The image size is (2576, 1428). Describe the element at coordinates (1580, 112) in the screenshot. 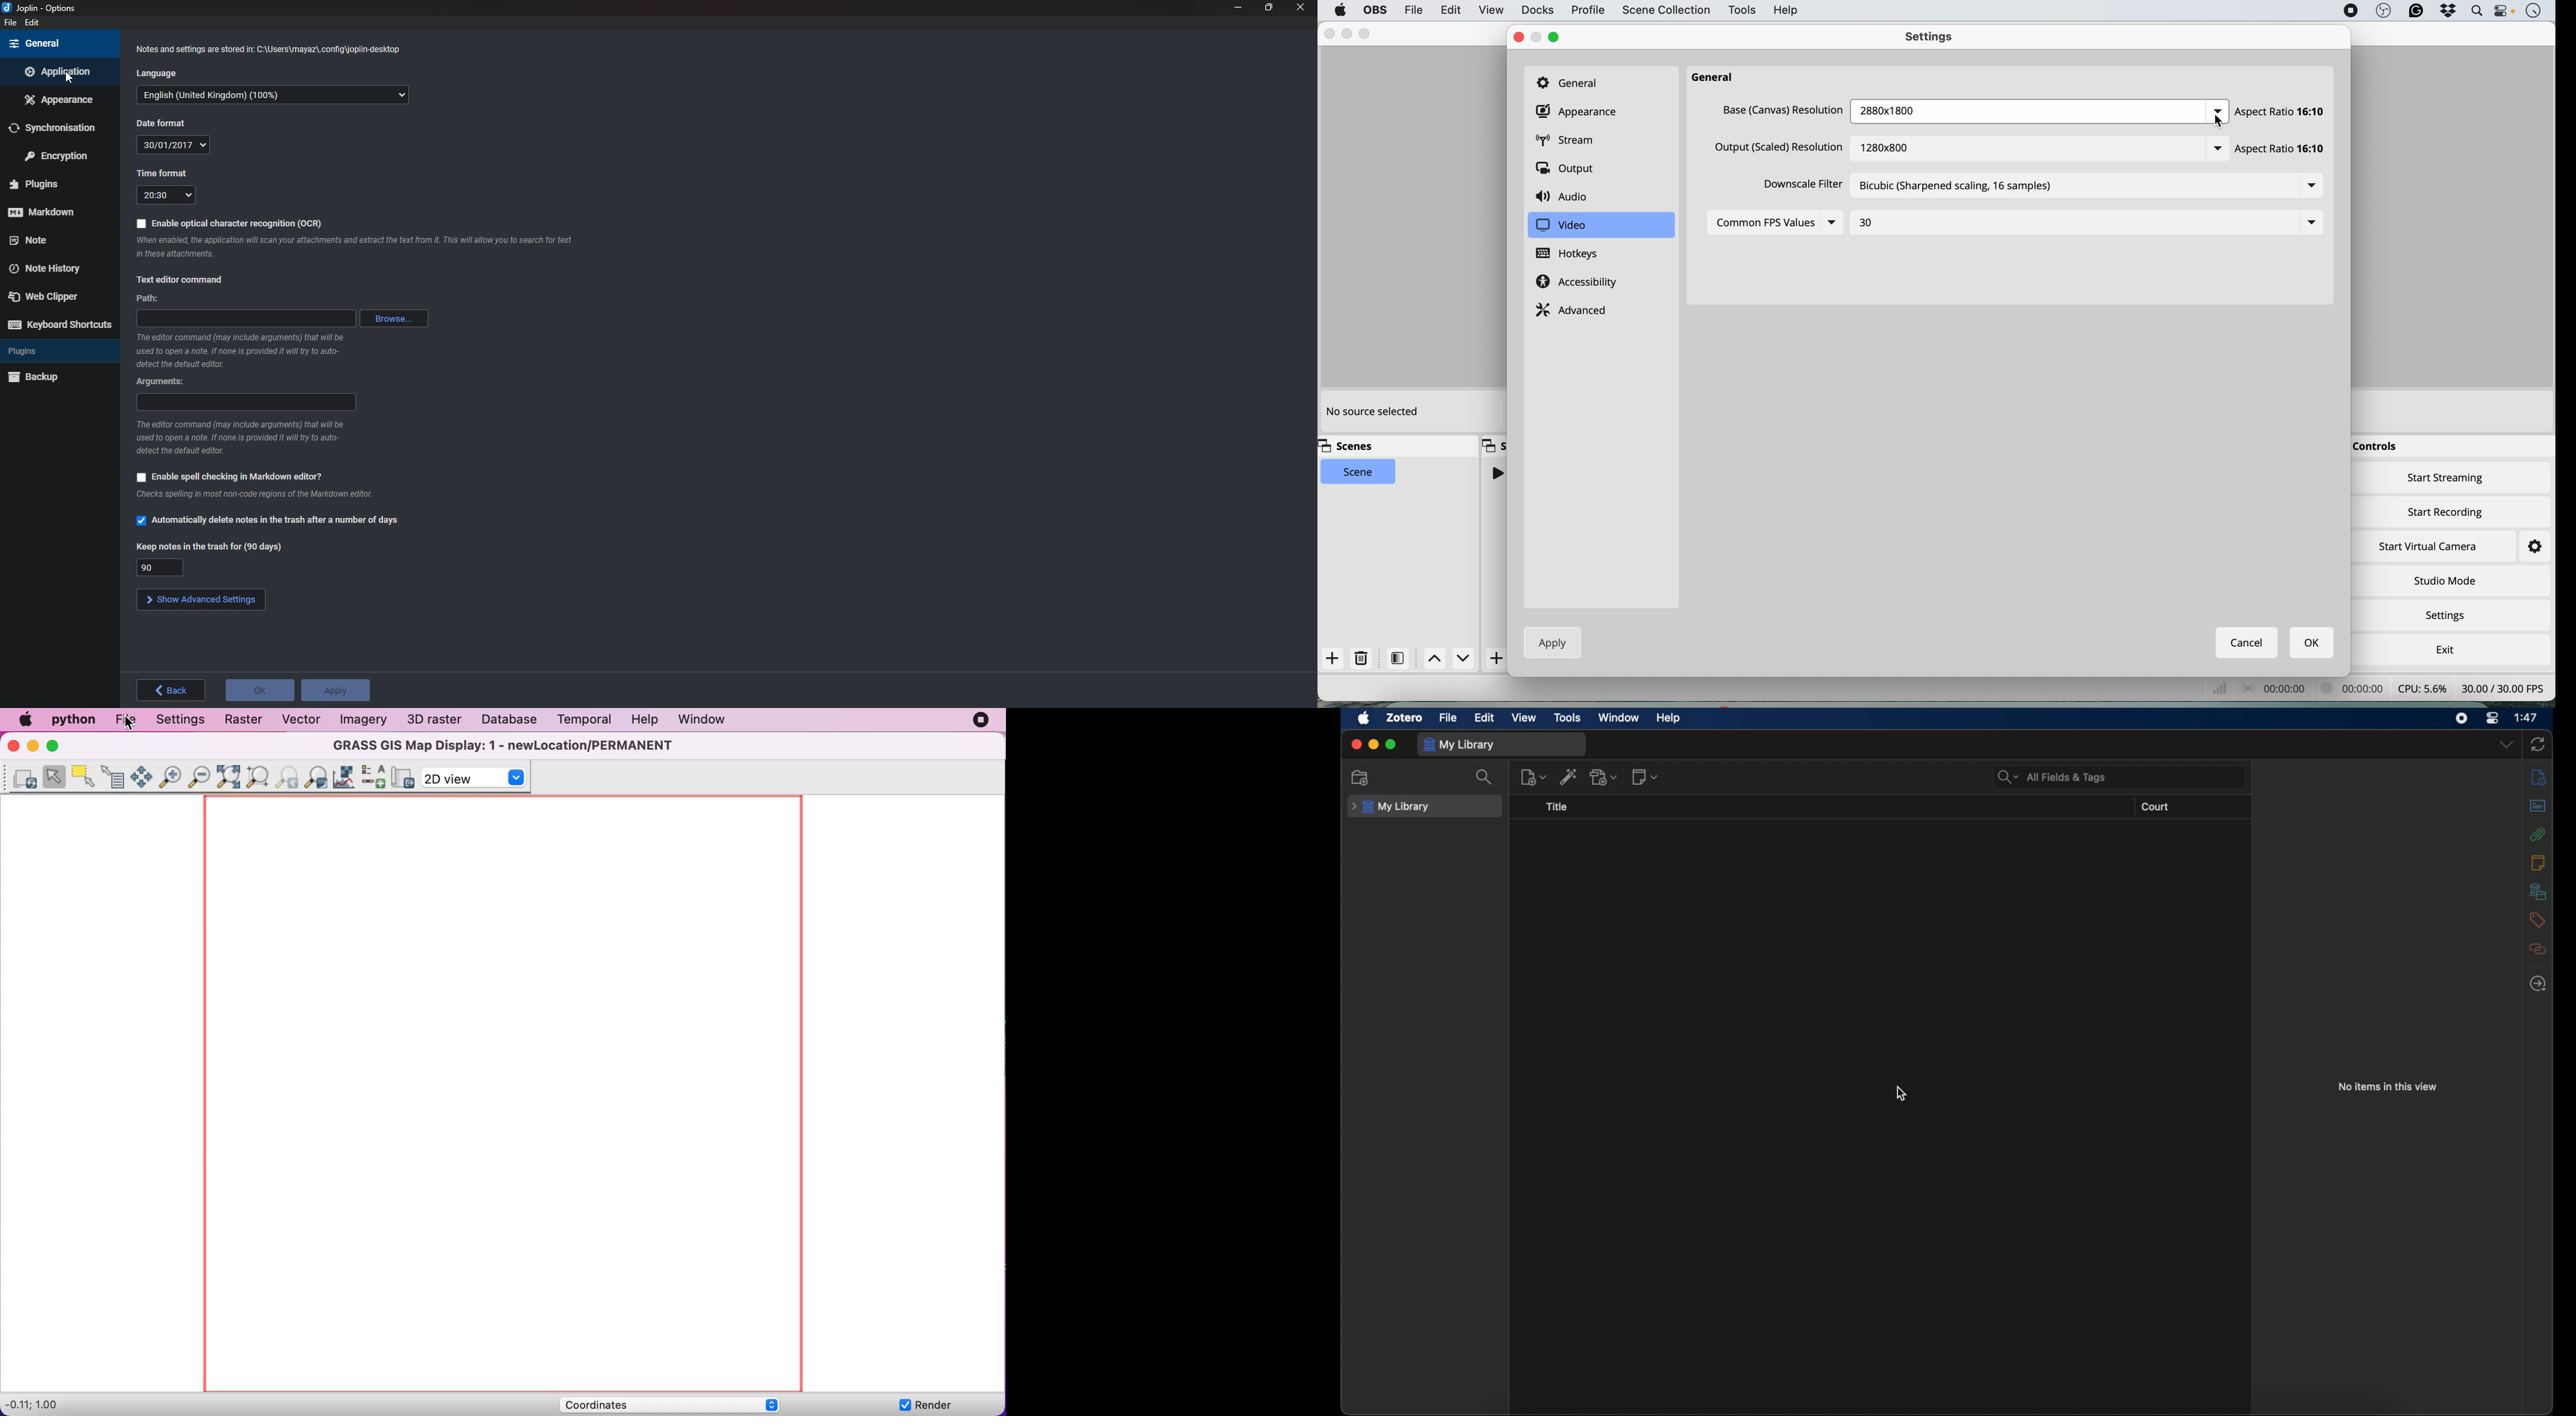

I see `appearance` at that location.